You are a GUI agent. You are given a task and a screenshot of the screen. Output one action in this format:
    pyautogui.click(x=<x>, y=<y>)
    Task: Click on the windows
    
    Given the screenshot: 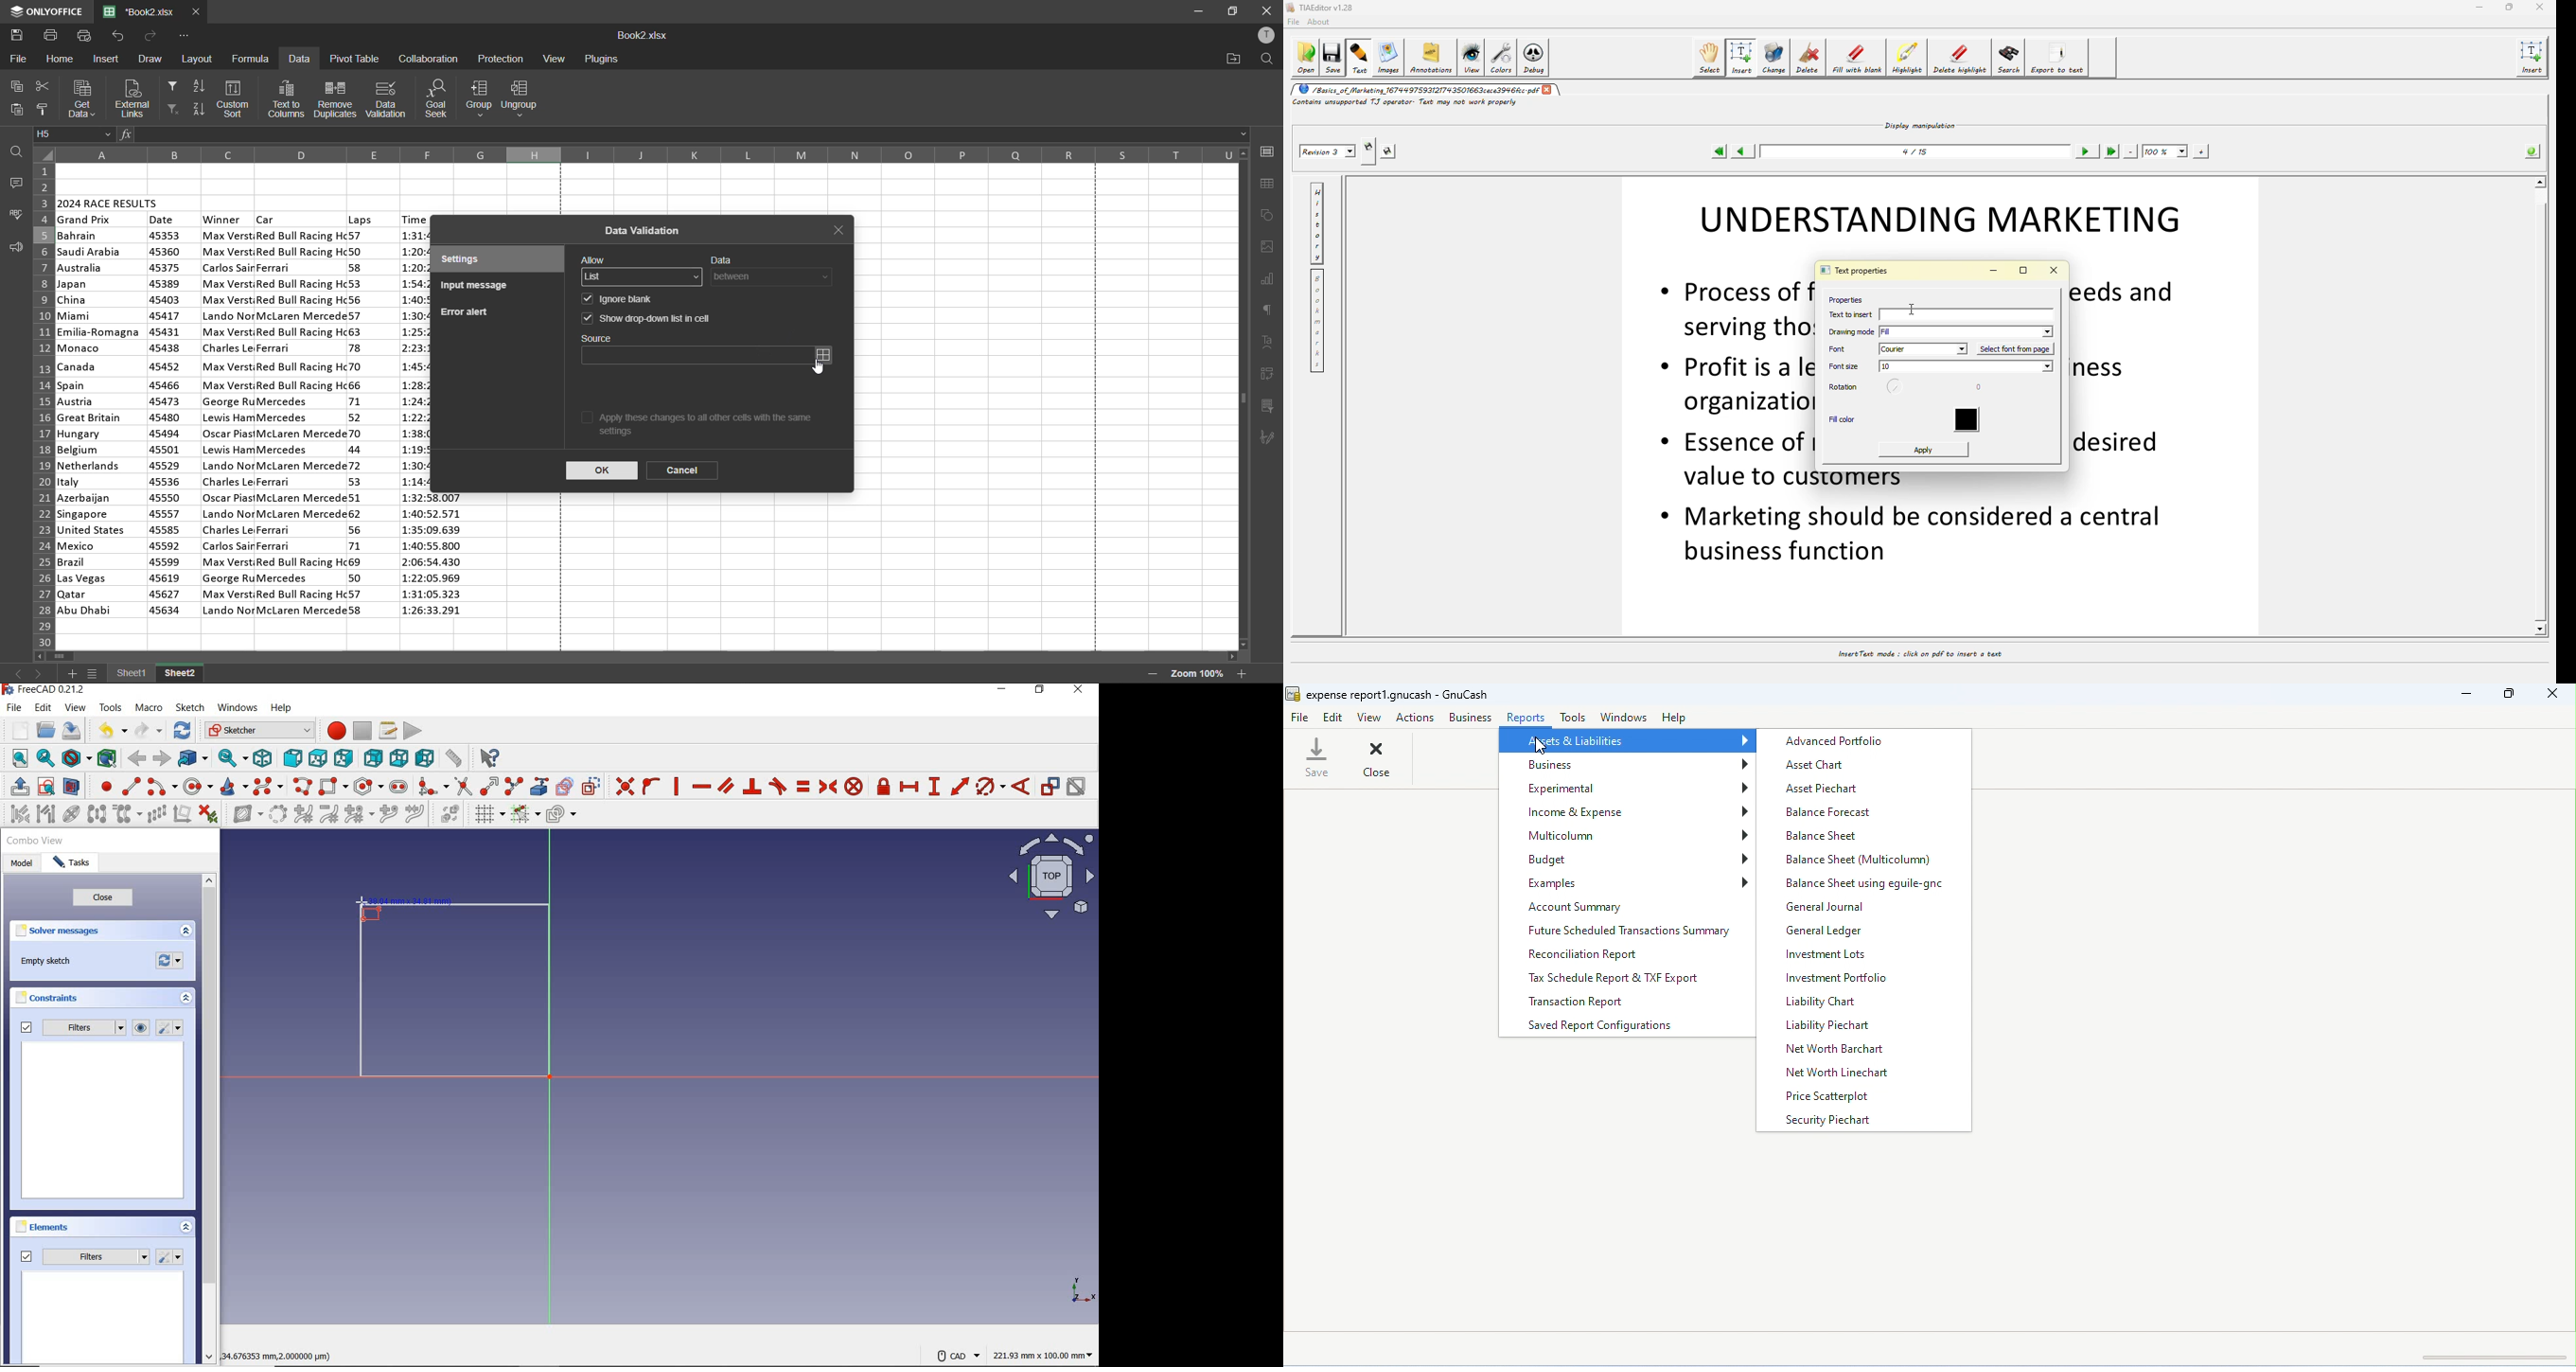 What is the action you would take?
    pyautogui.click(x=238, y=708)
    